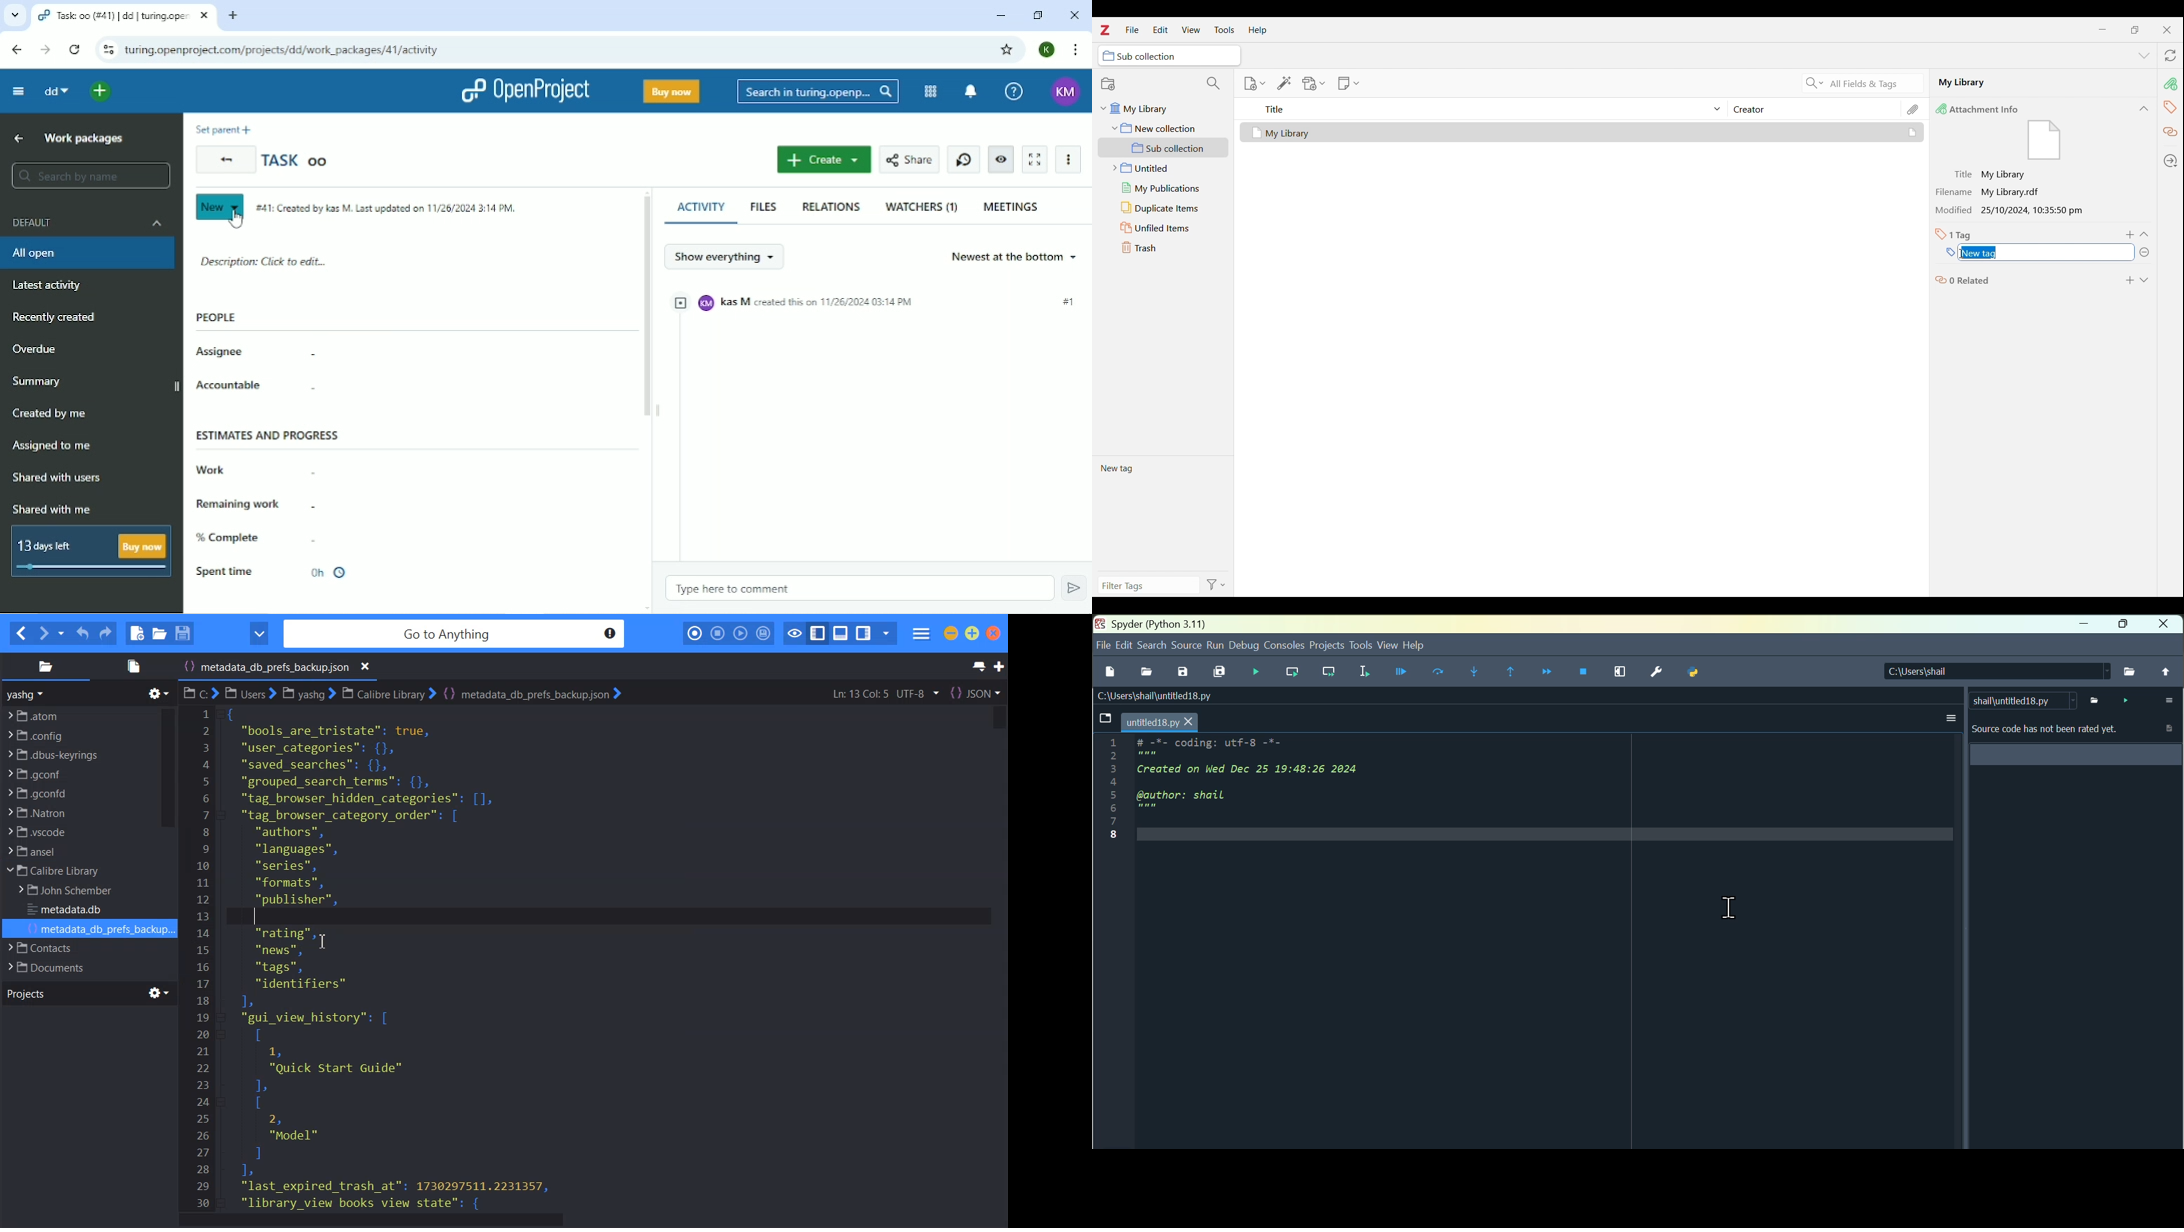 The height and width of the screenshot is (1232, 2184). What do you see at coordinates (1488, 109) in the screenshot?
I see `Sort title column` at bounding box center [1488, 109].